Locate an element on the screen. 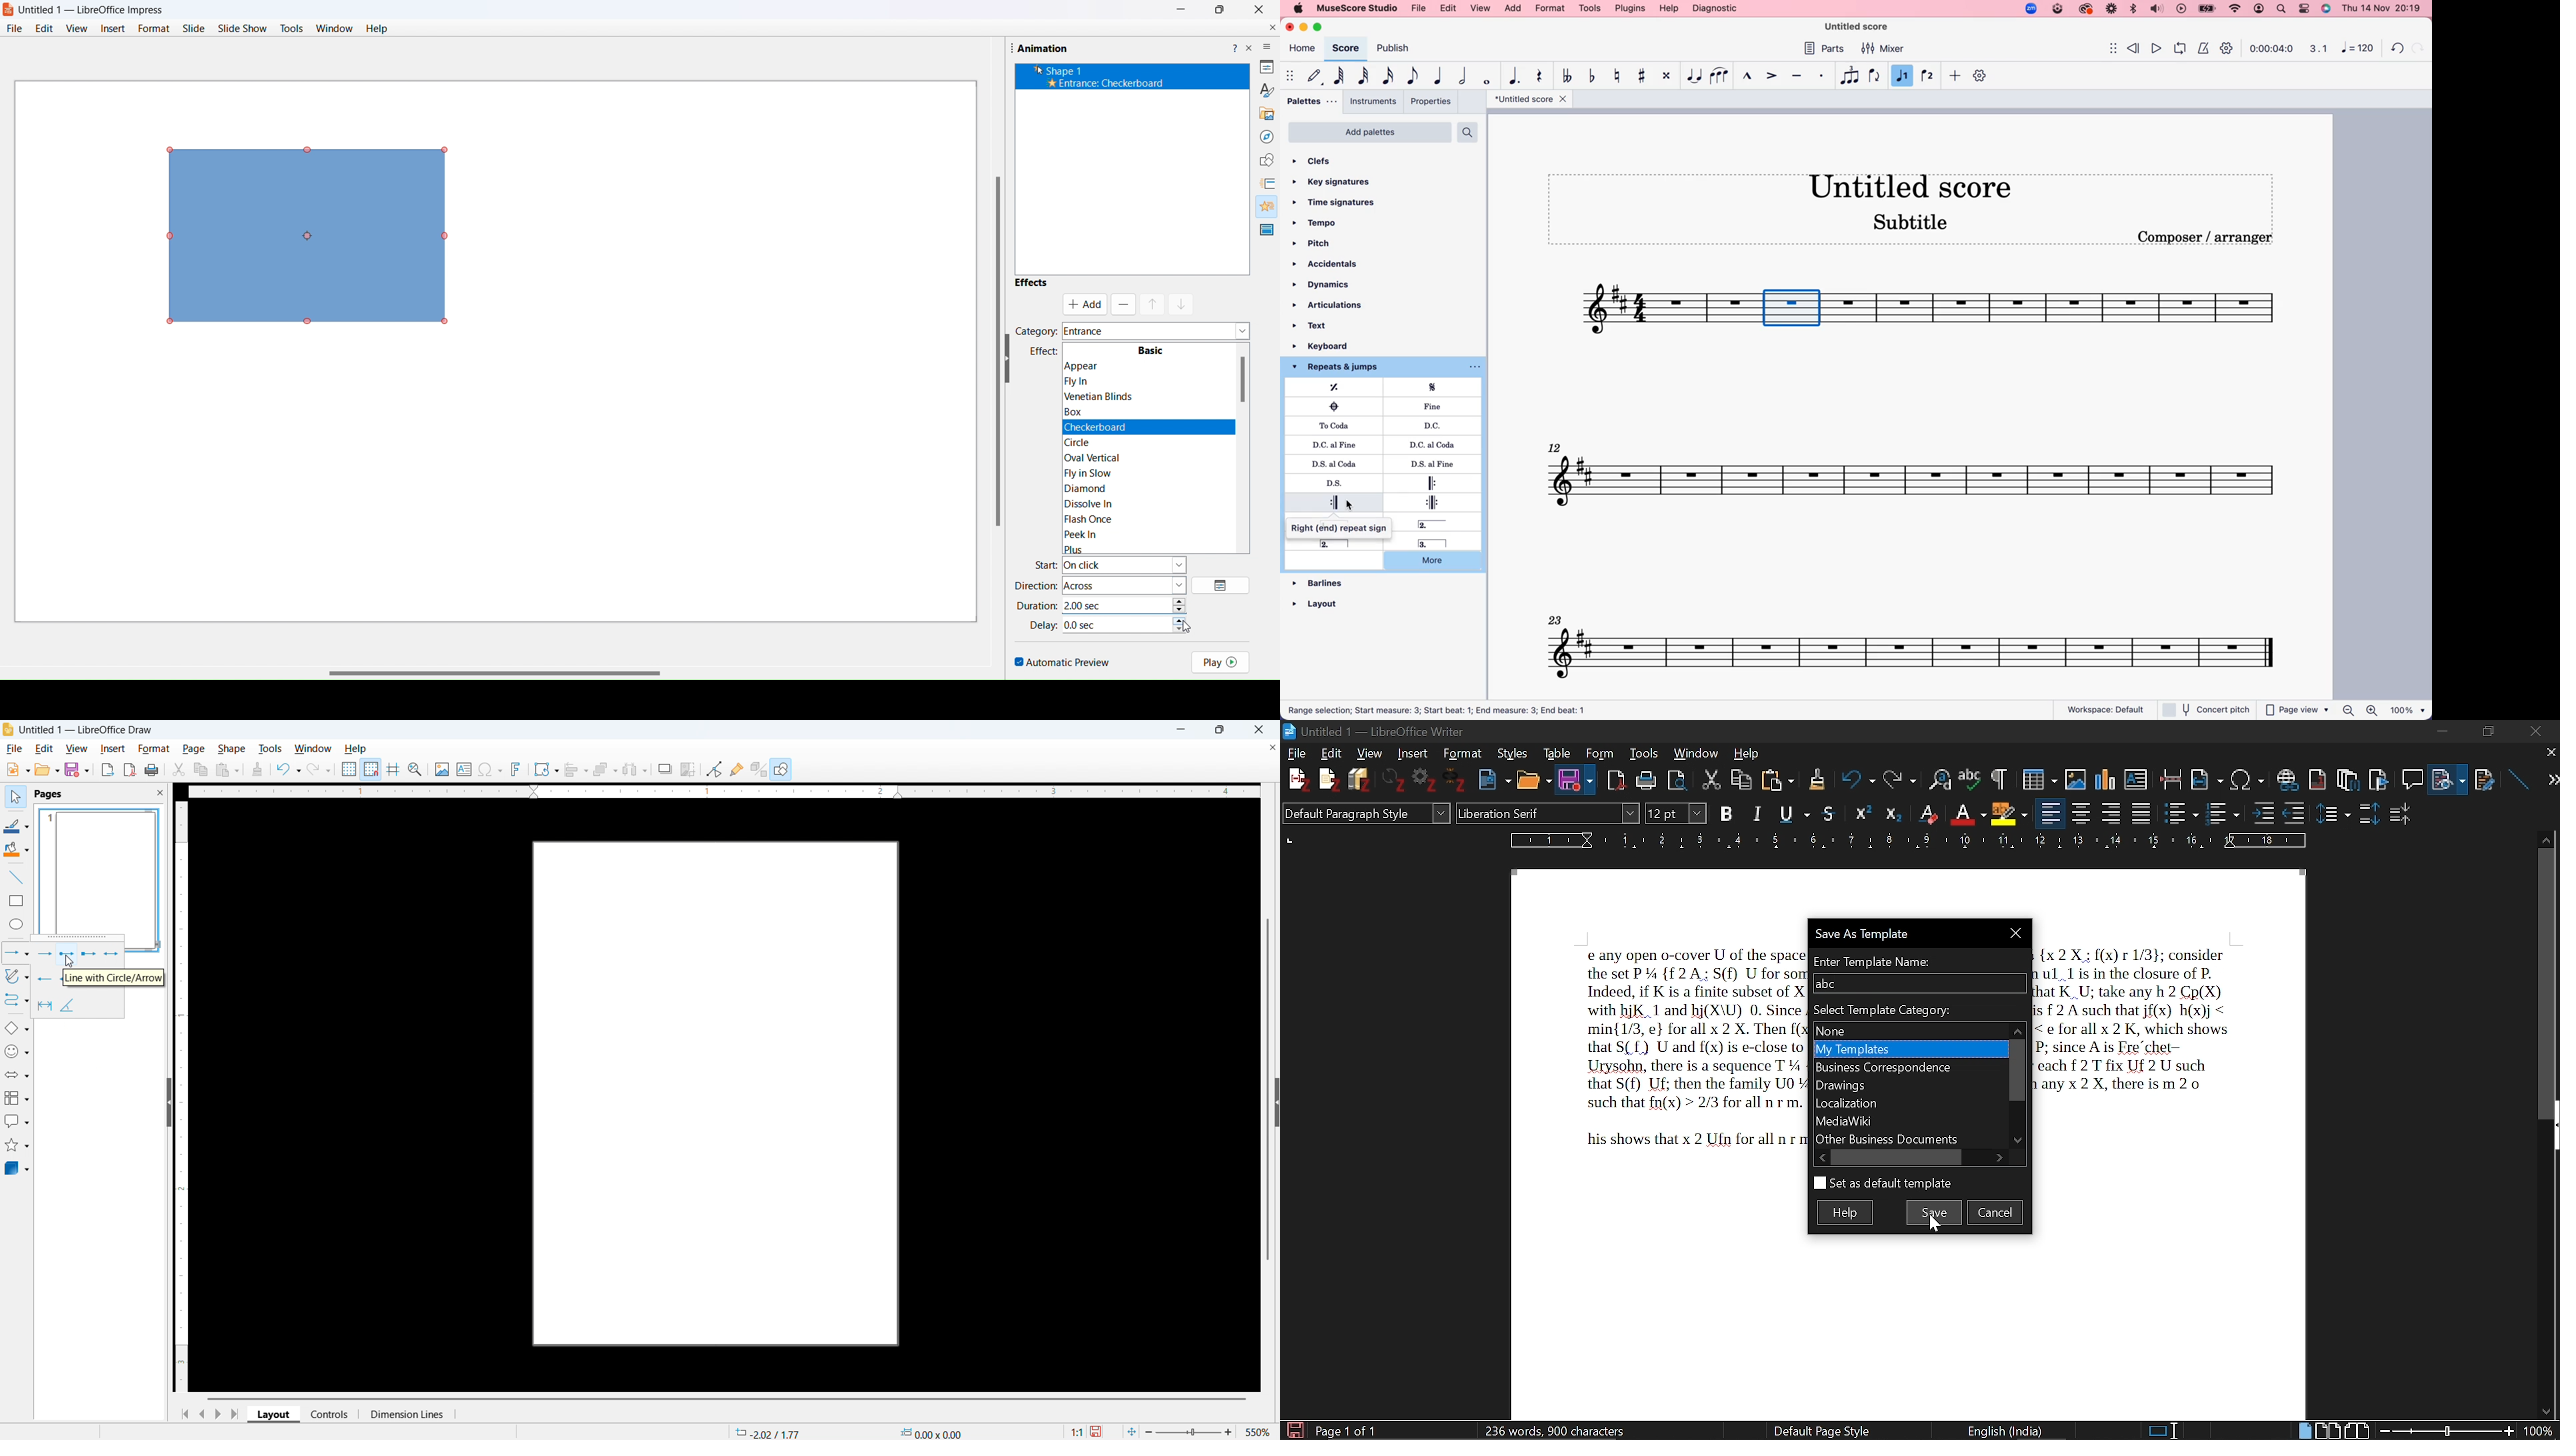 The height and width of the screenshot is (1456, 2576). Insert symbols  is located at coordinates (491, 769).